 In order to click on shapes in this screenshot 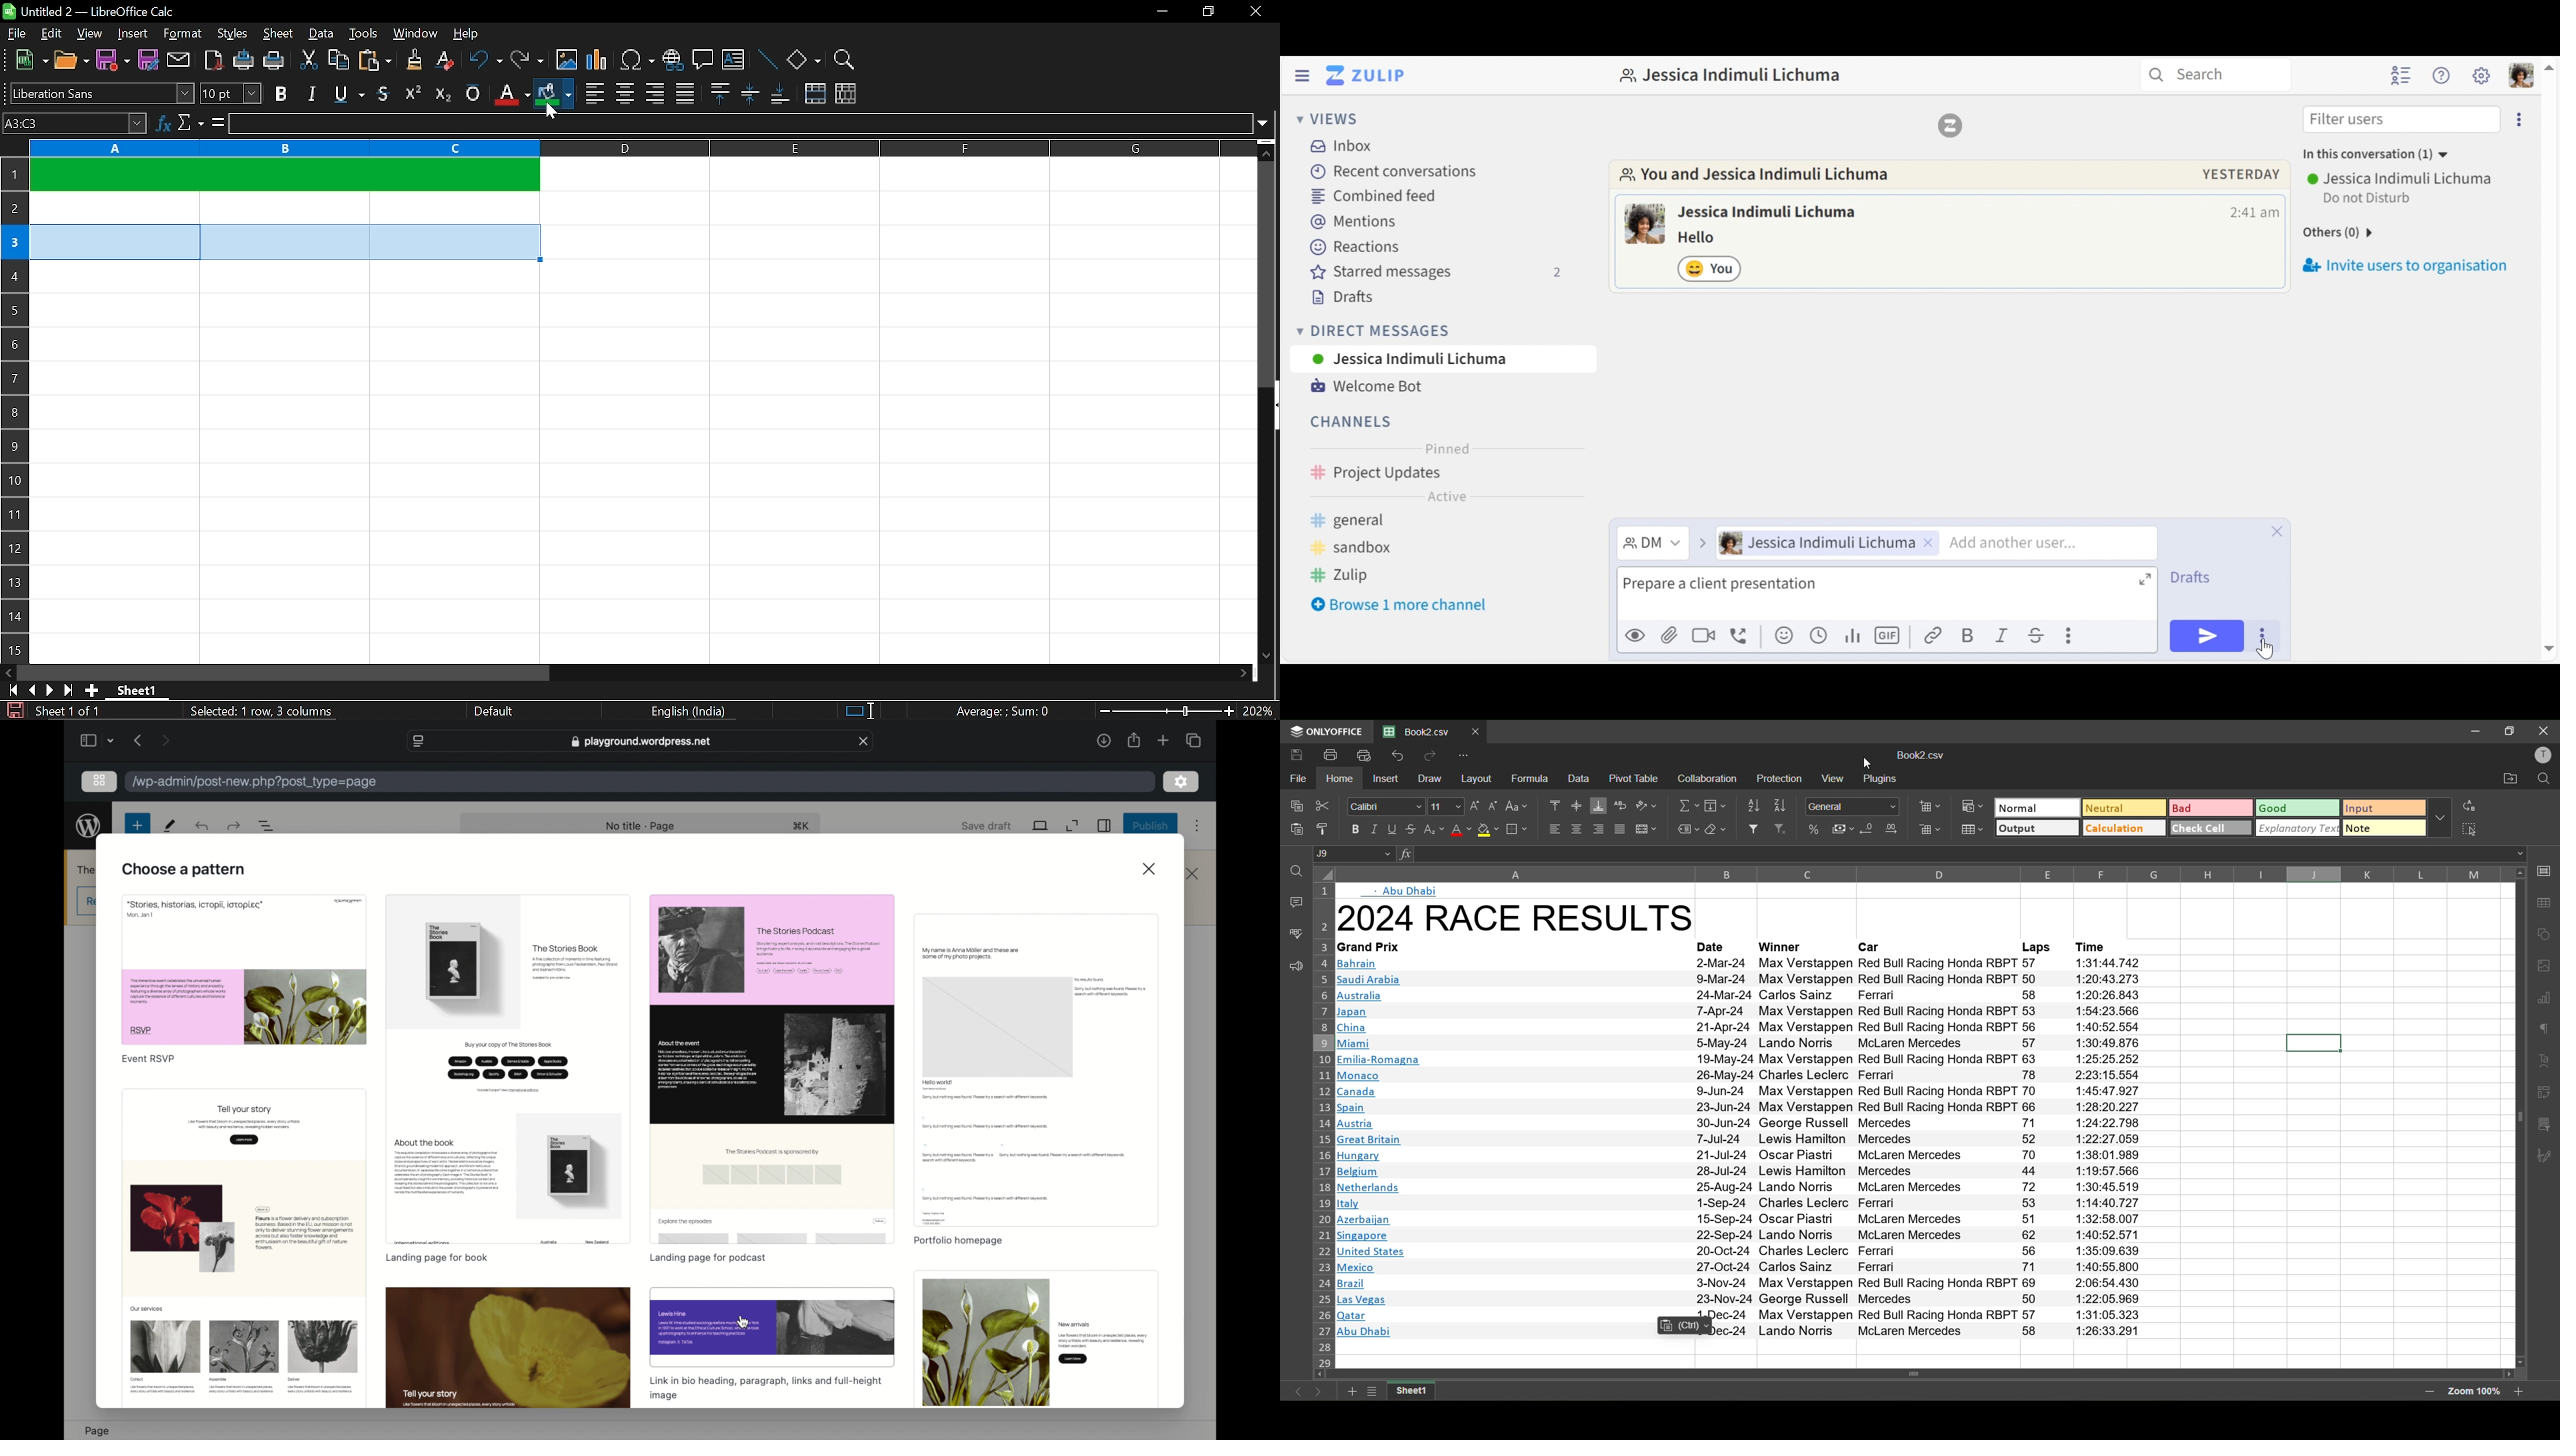, I will do `click(2545, 937)`.